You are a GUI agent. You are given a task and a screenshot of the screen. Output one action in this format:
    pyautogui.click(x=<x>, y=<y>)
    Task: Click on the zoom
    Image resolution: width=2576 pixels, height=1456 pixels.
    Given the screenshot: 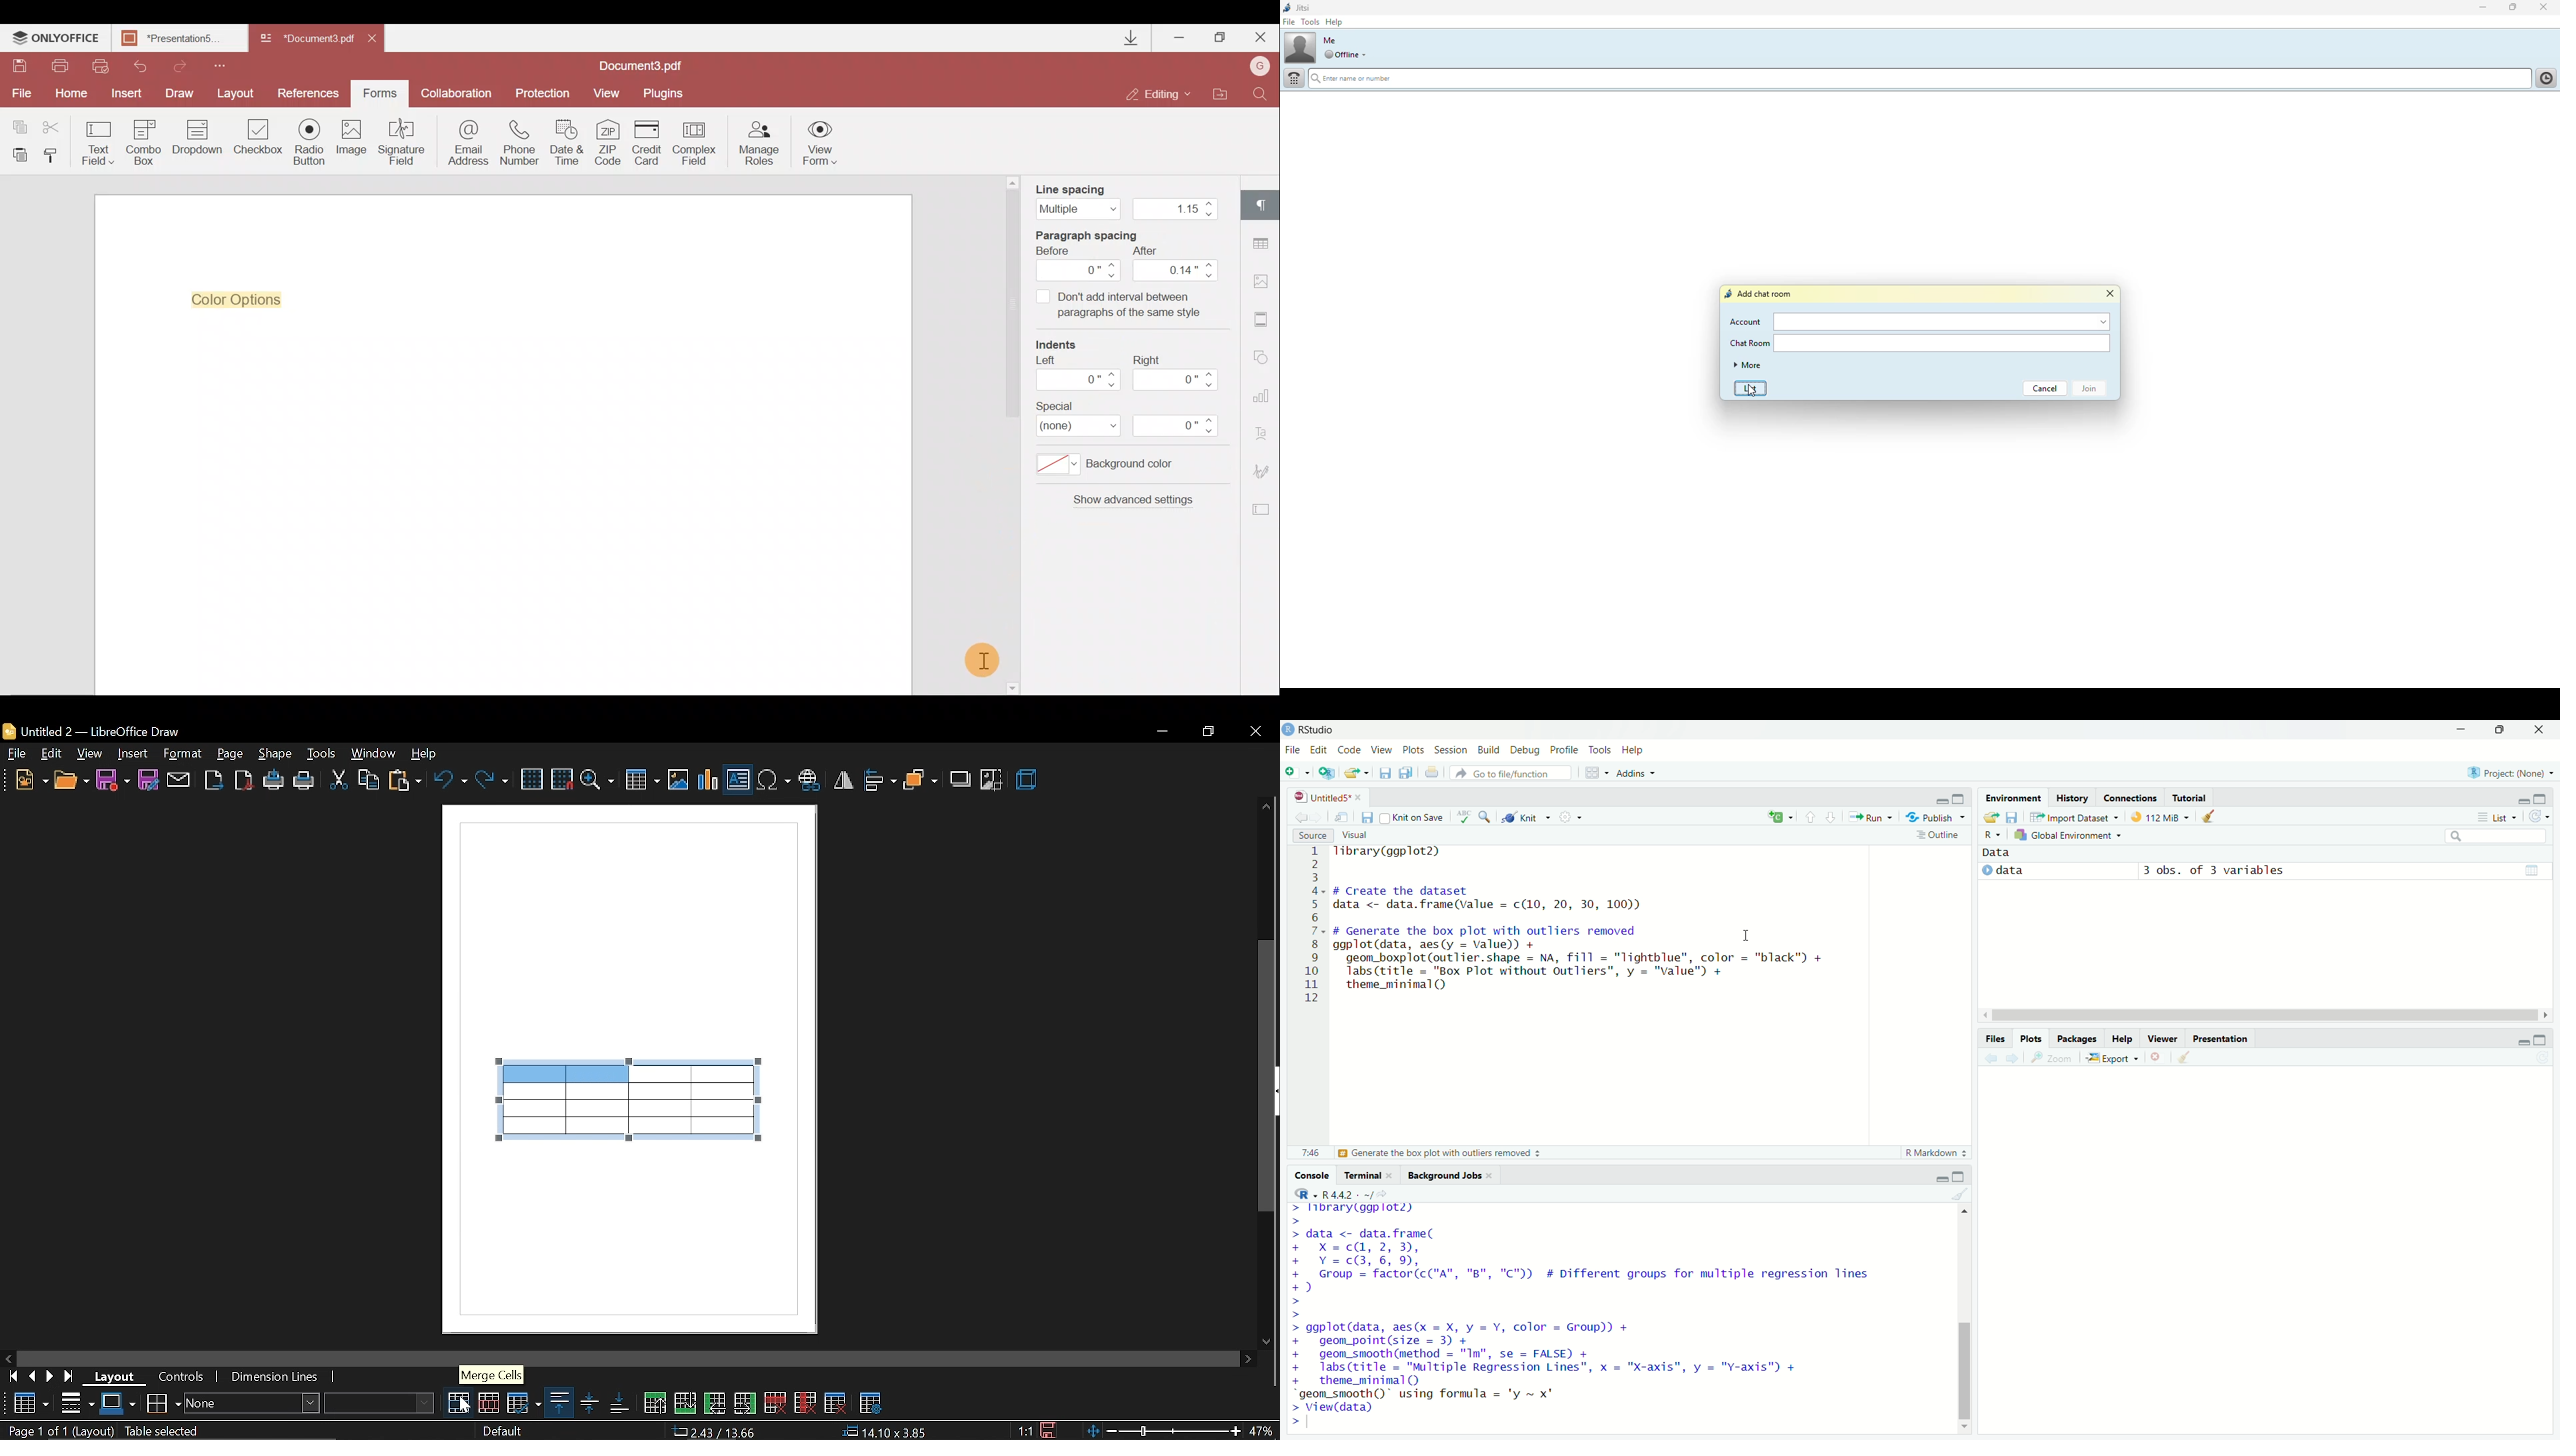 What is the action you would take?
    pyautogui.click(x=598, y=780)
    